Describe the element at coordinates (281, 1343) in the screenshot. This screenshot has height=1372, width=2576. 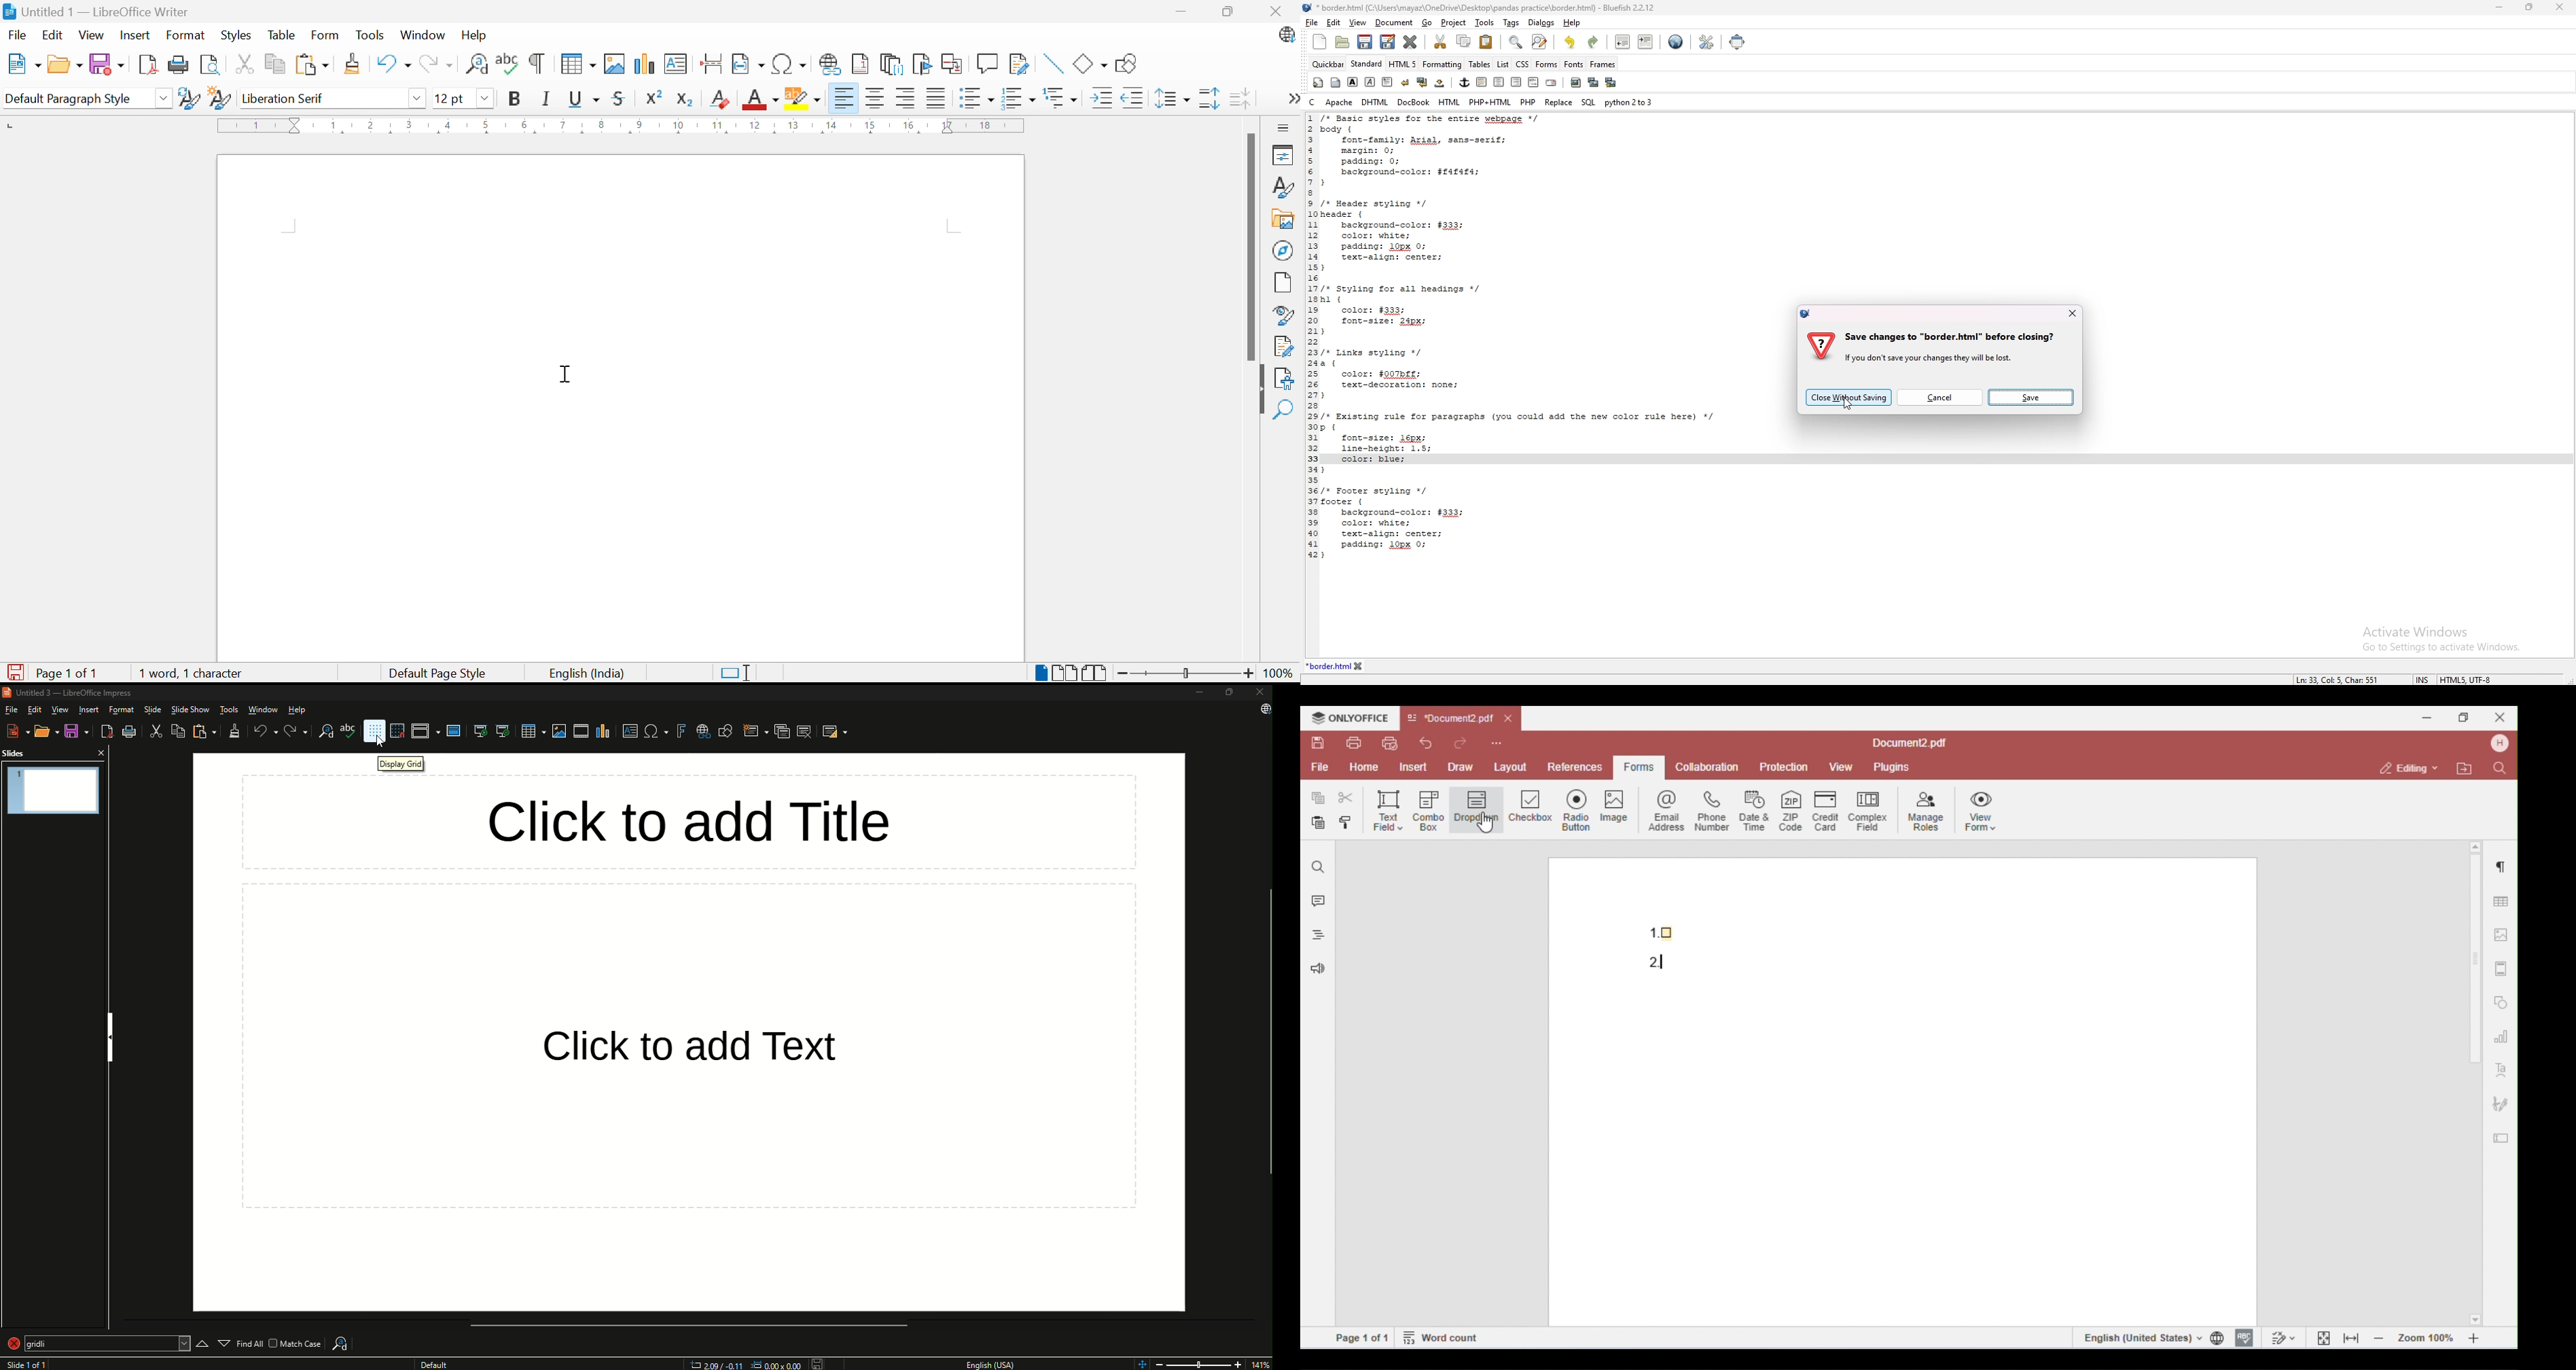
I see `Find all match case` at that location.